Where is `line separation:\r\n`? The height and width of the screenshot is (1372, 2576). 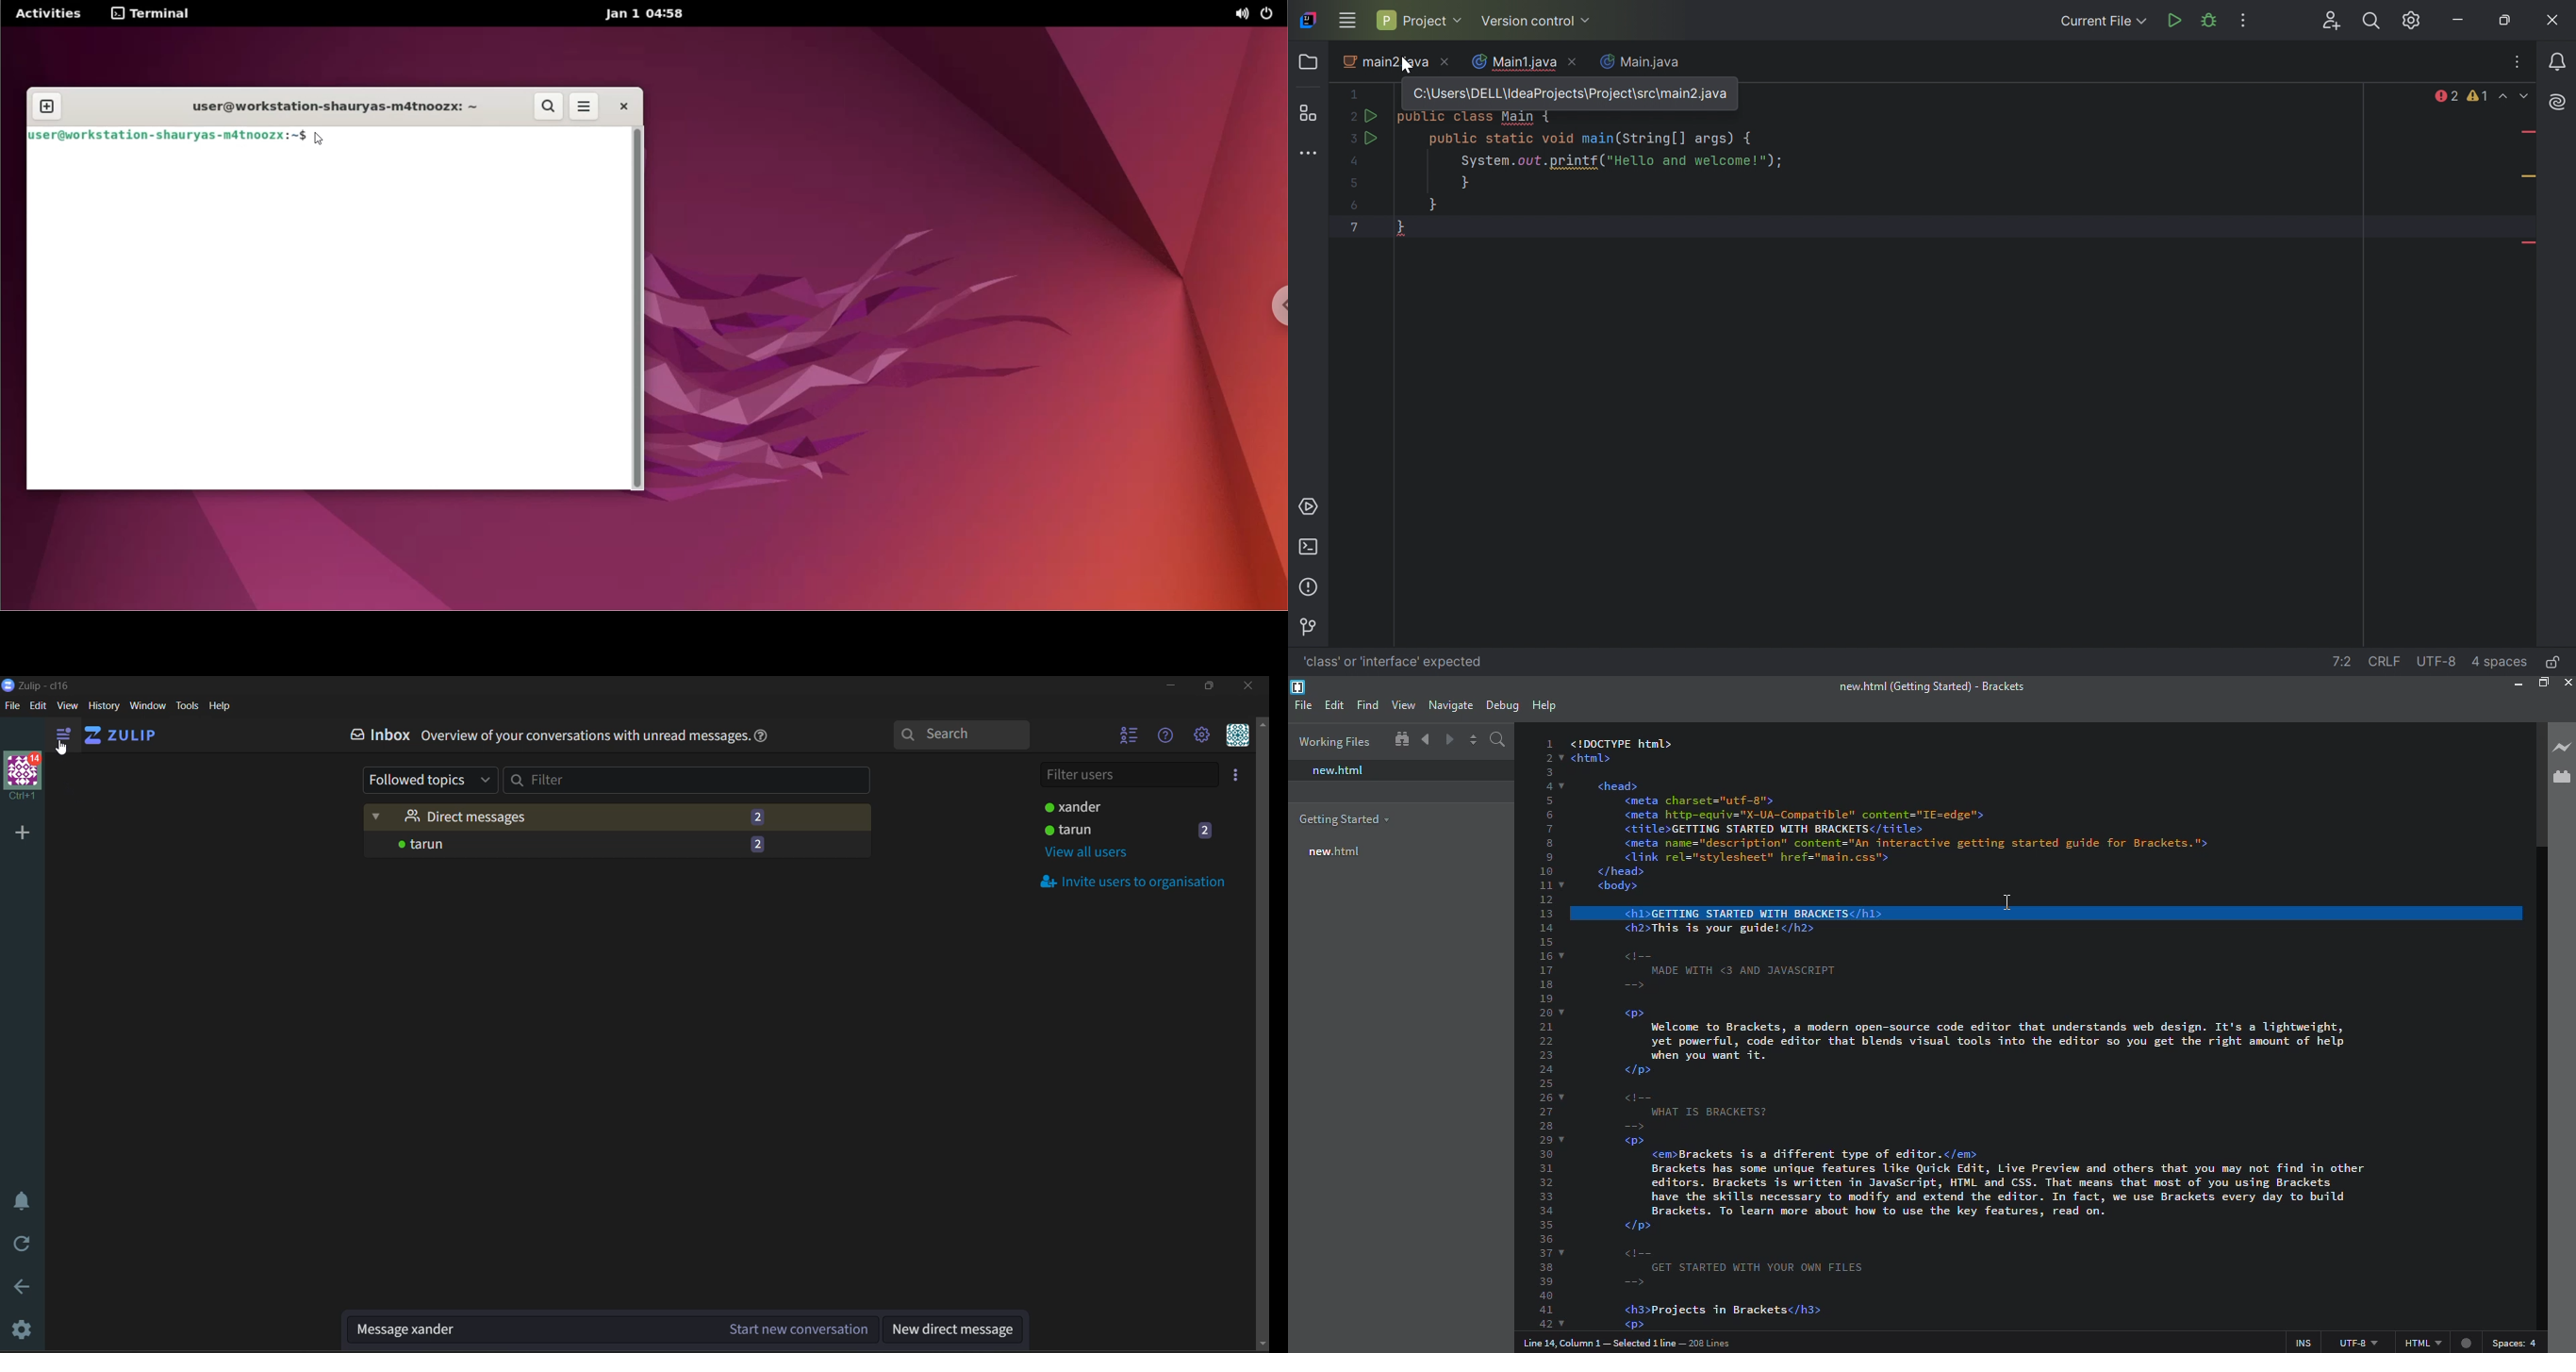 line separation:\r\n is located at coordinates (2385, 662).